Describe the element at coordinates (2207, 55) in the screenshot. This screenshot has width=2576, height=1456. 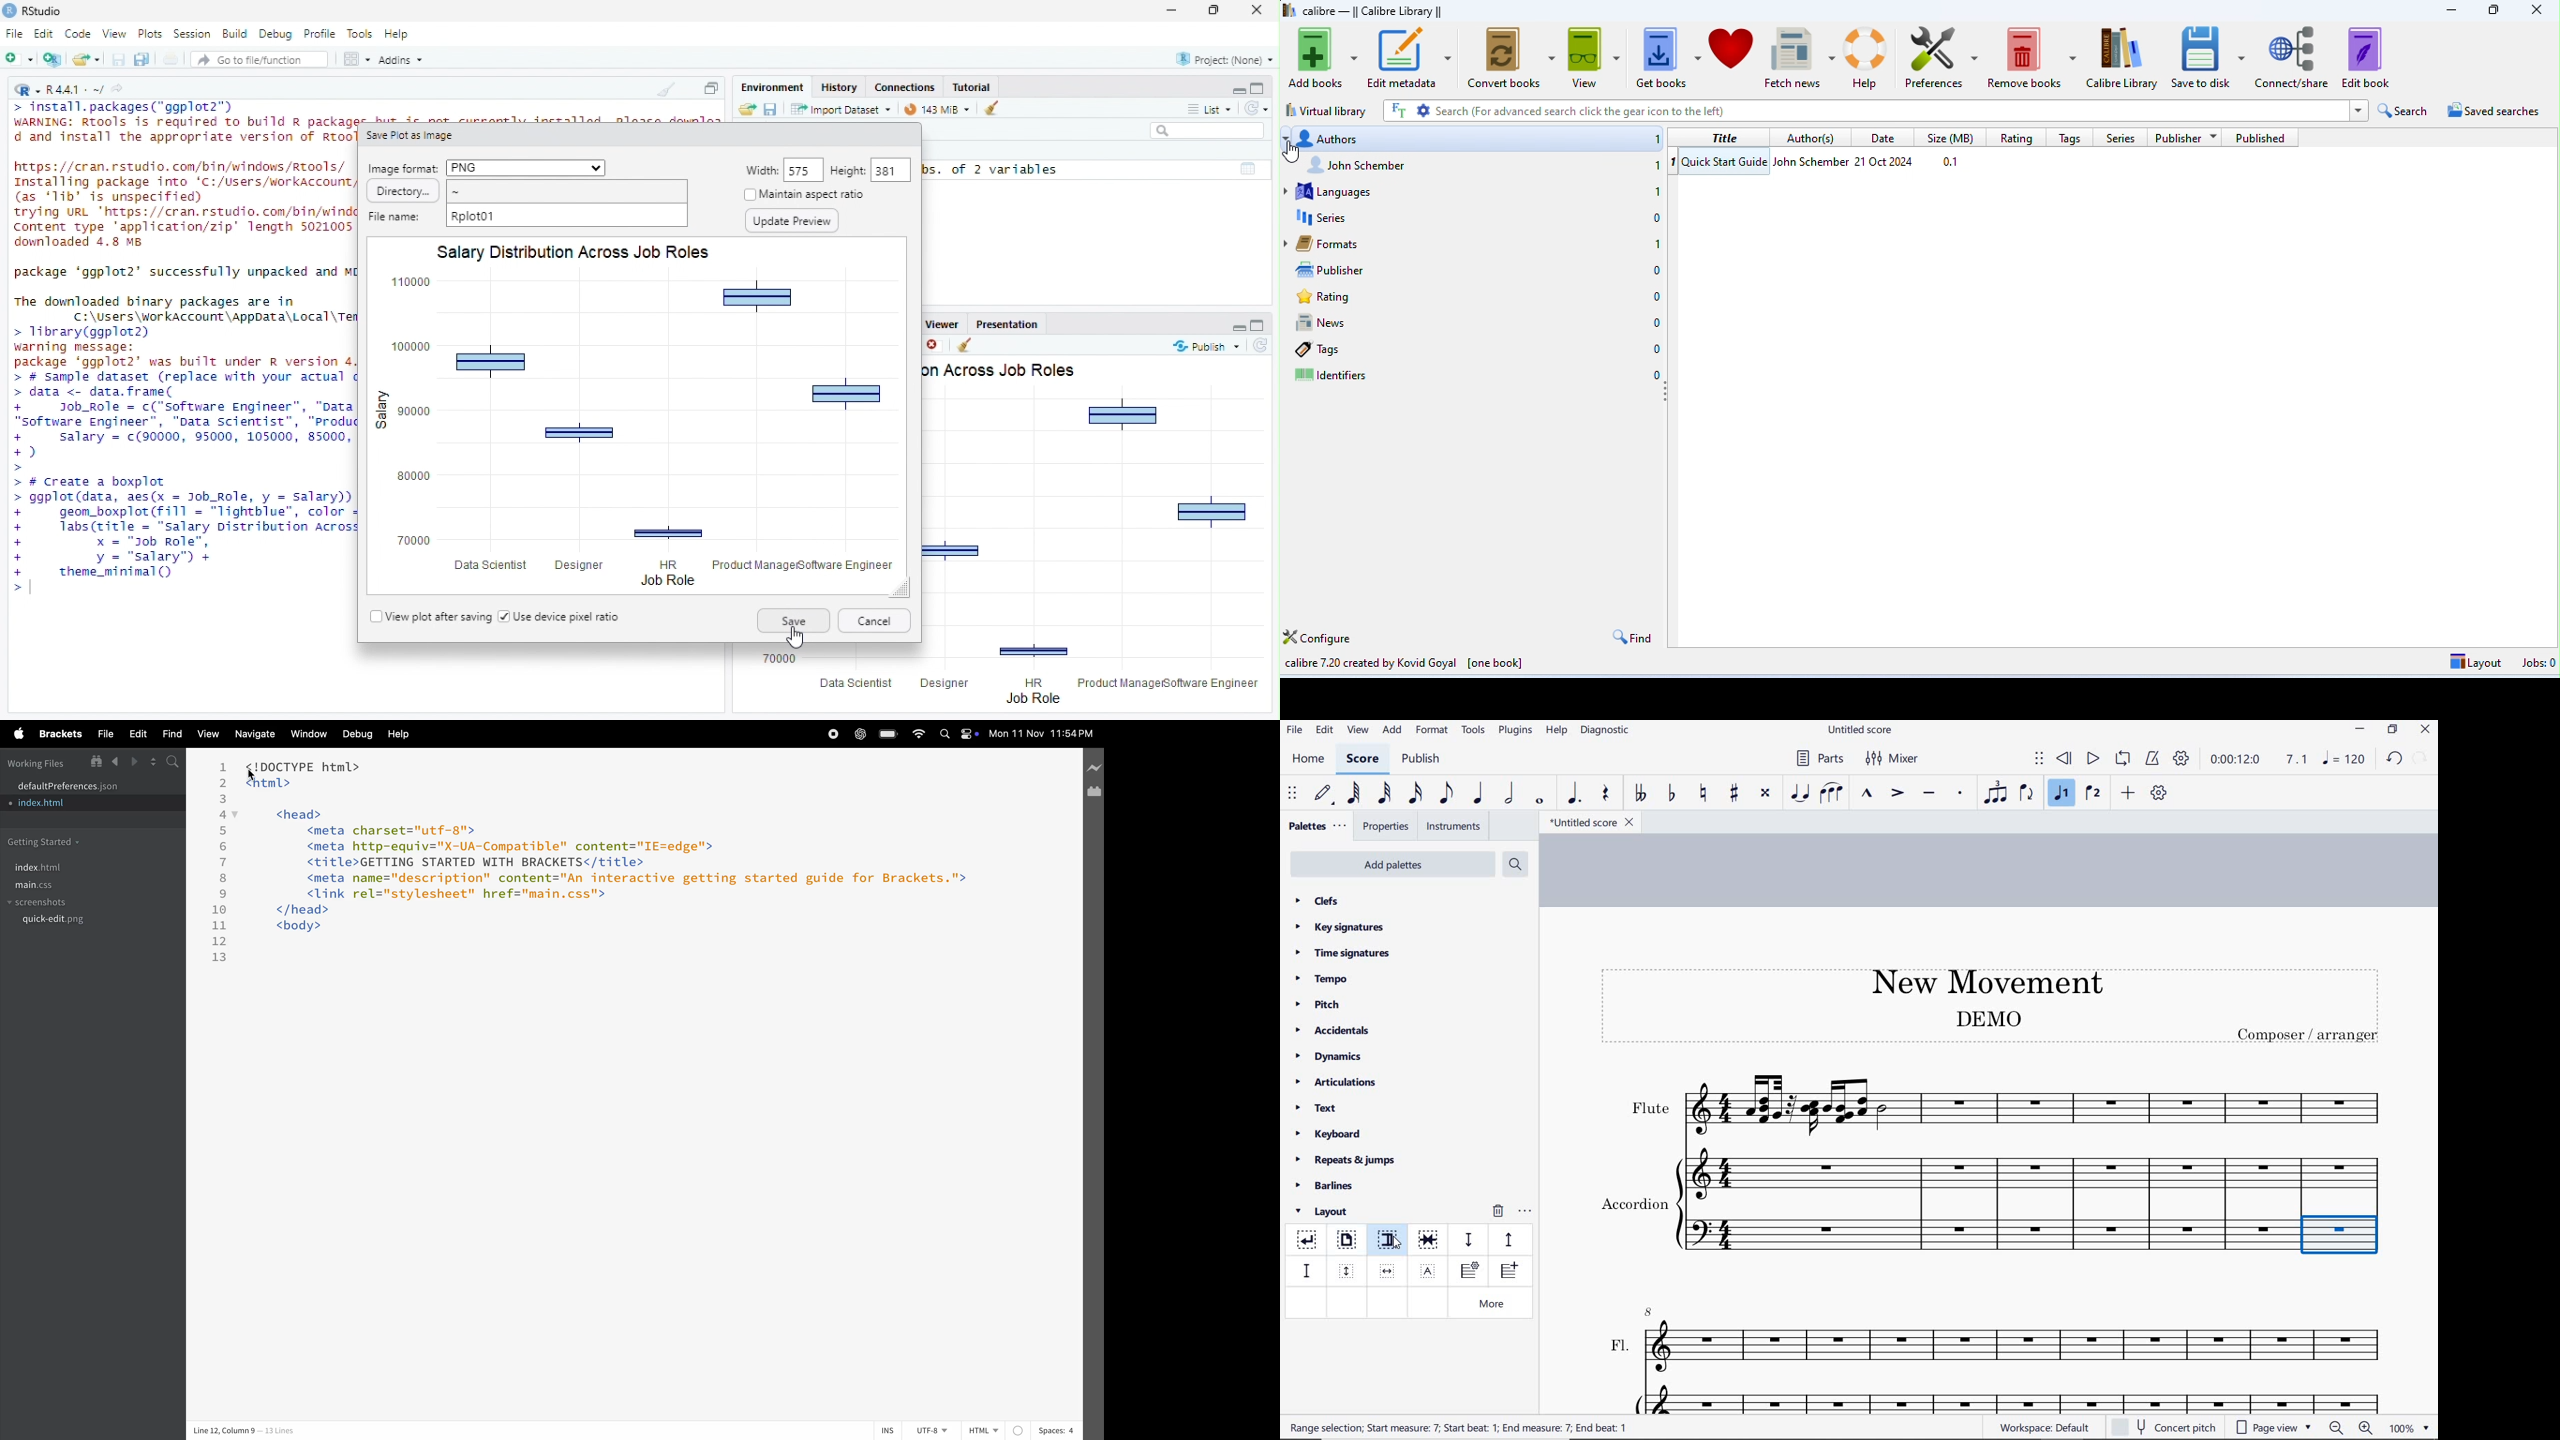
I see `save to disk` at that location.